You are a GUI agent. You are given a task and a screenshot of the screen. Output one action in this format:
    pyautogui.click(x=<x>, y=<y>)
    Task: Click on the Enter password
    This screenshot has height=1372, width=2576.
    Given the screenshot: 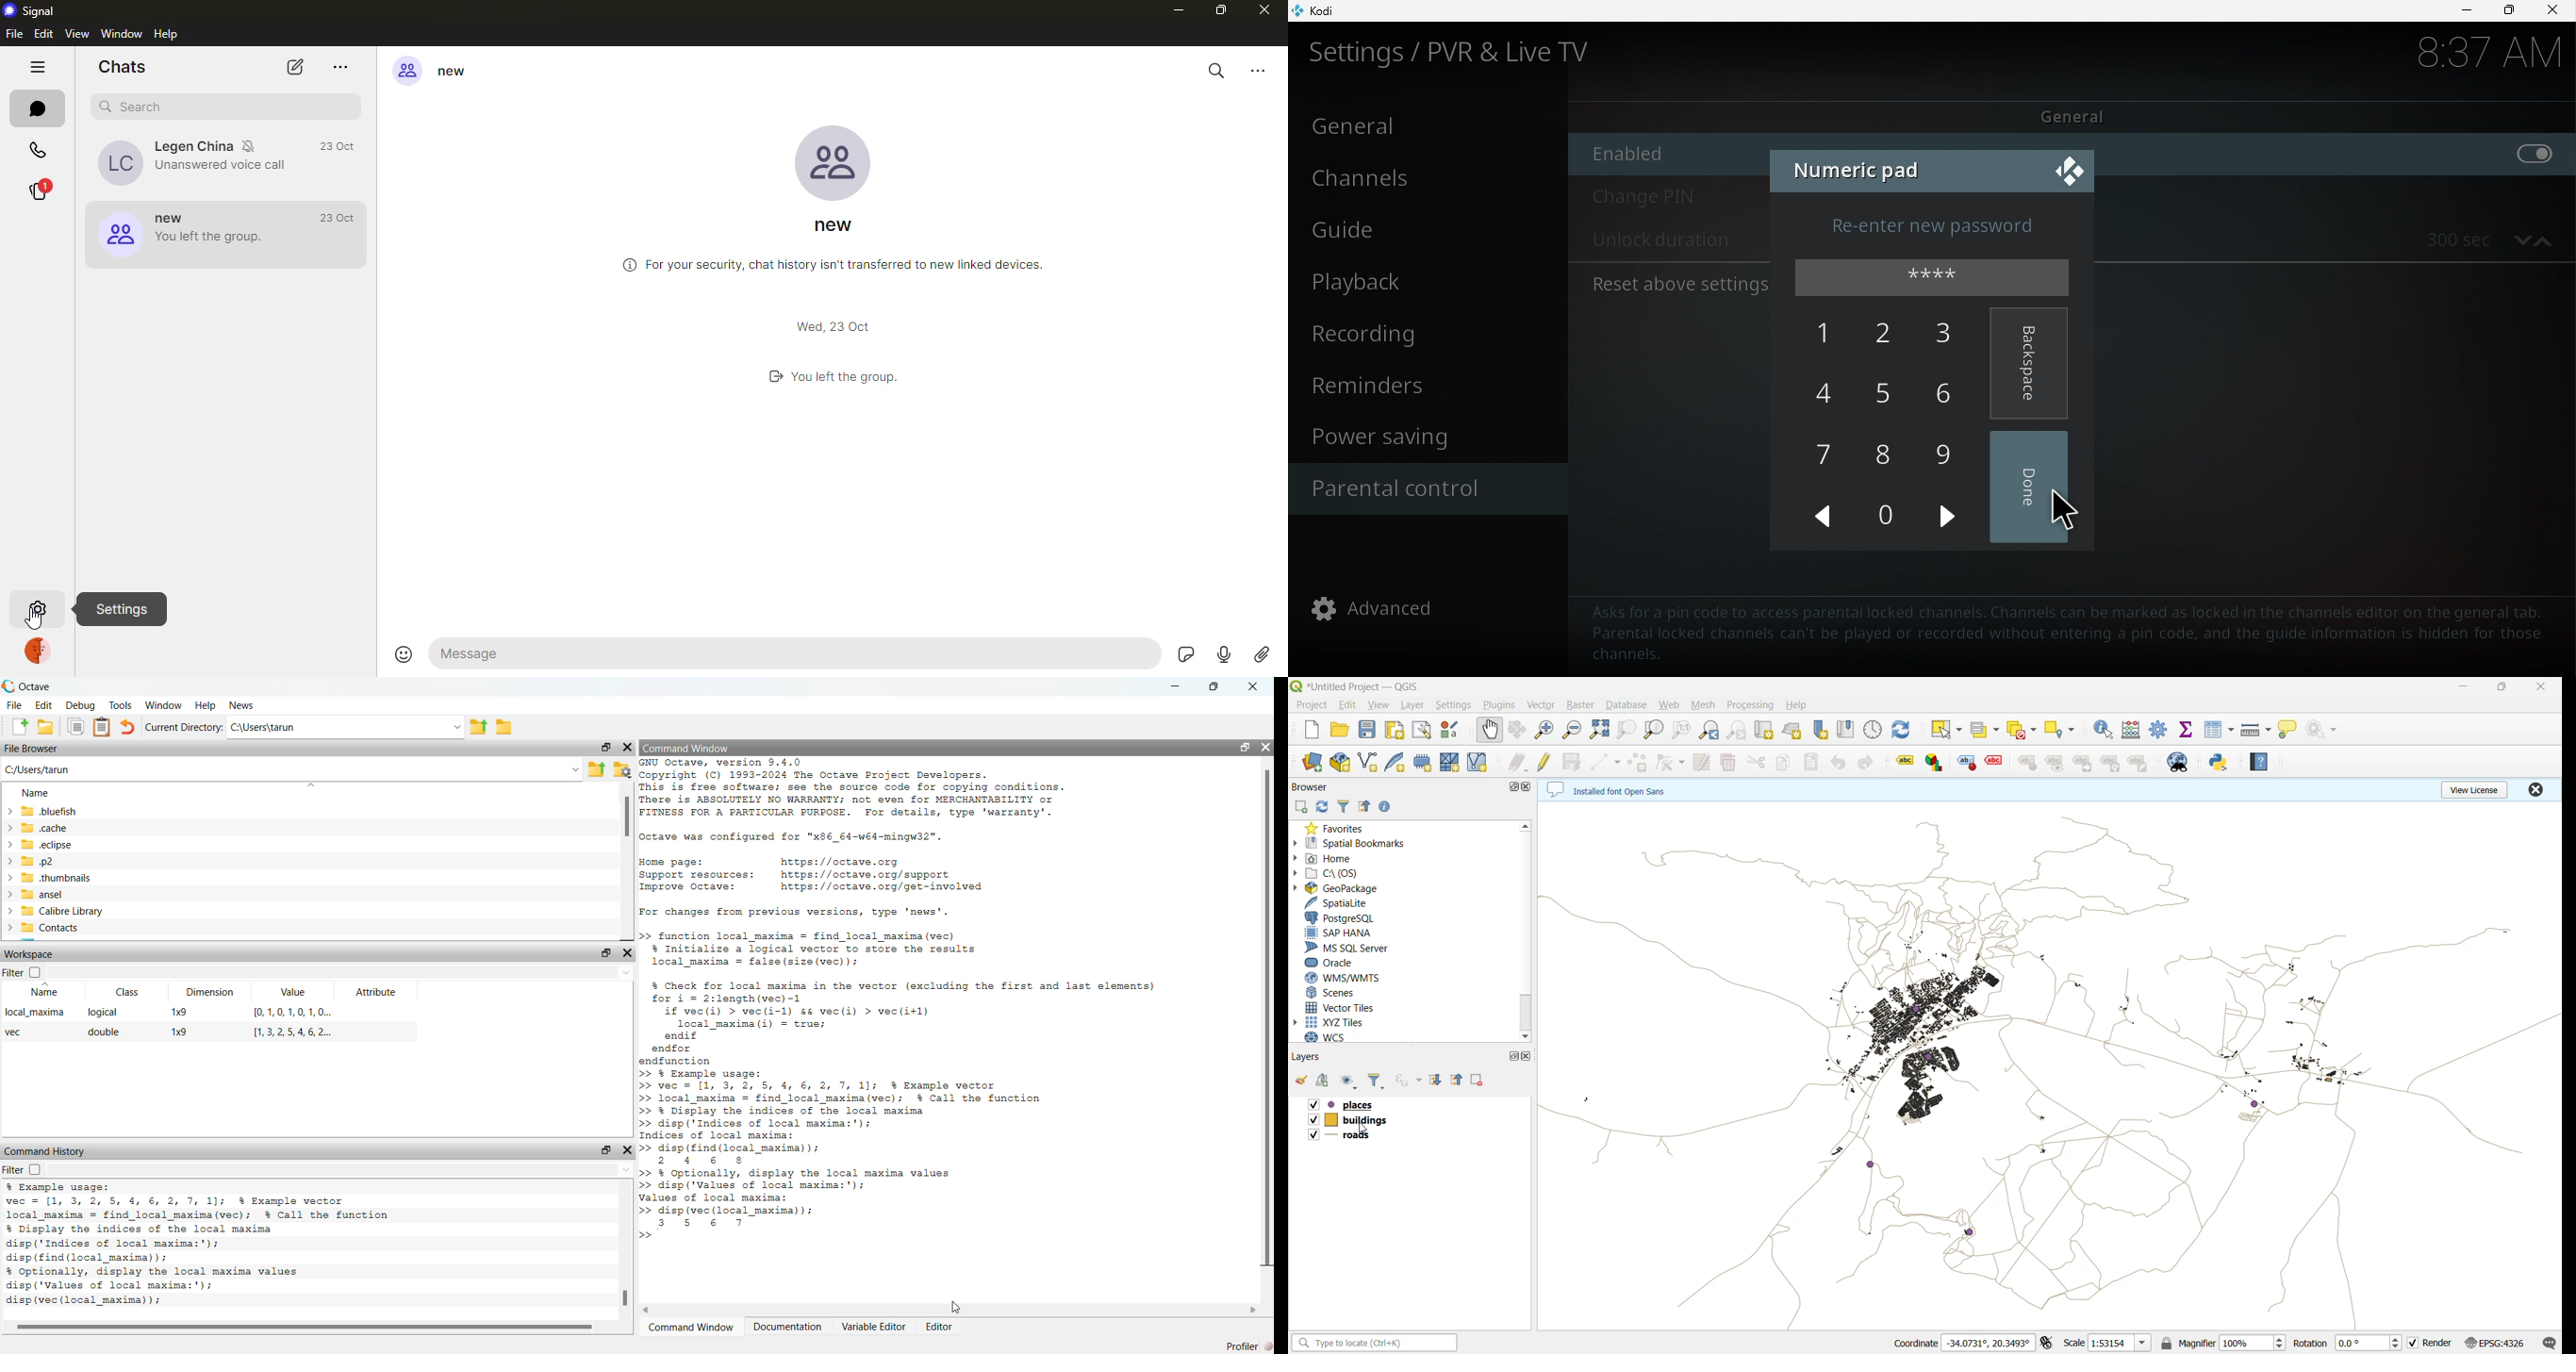 What is the action you would take?
    pyautogui.click(x=1938, y=280)
    